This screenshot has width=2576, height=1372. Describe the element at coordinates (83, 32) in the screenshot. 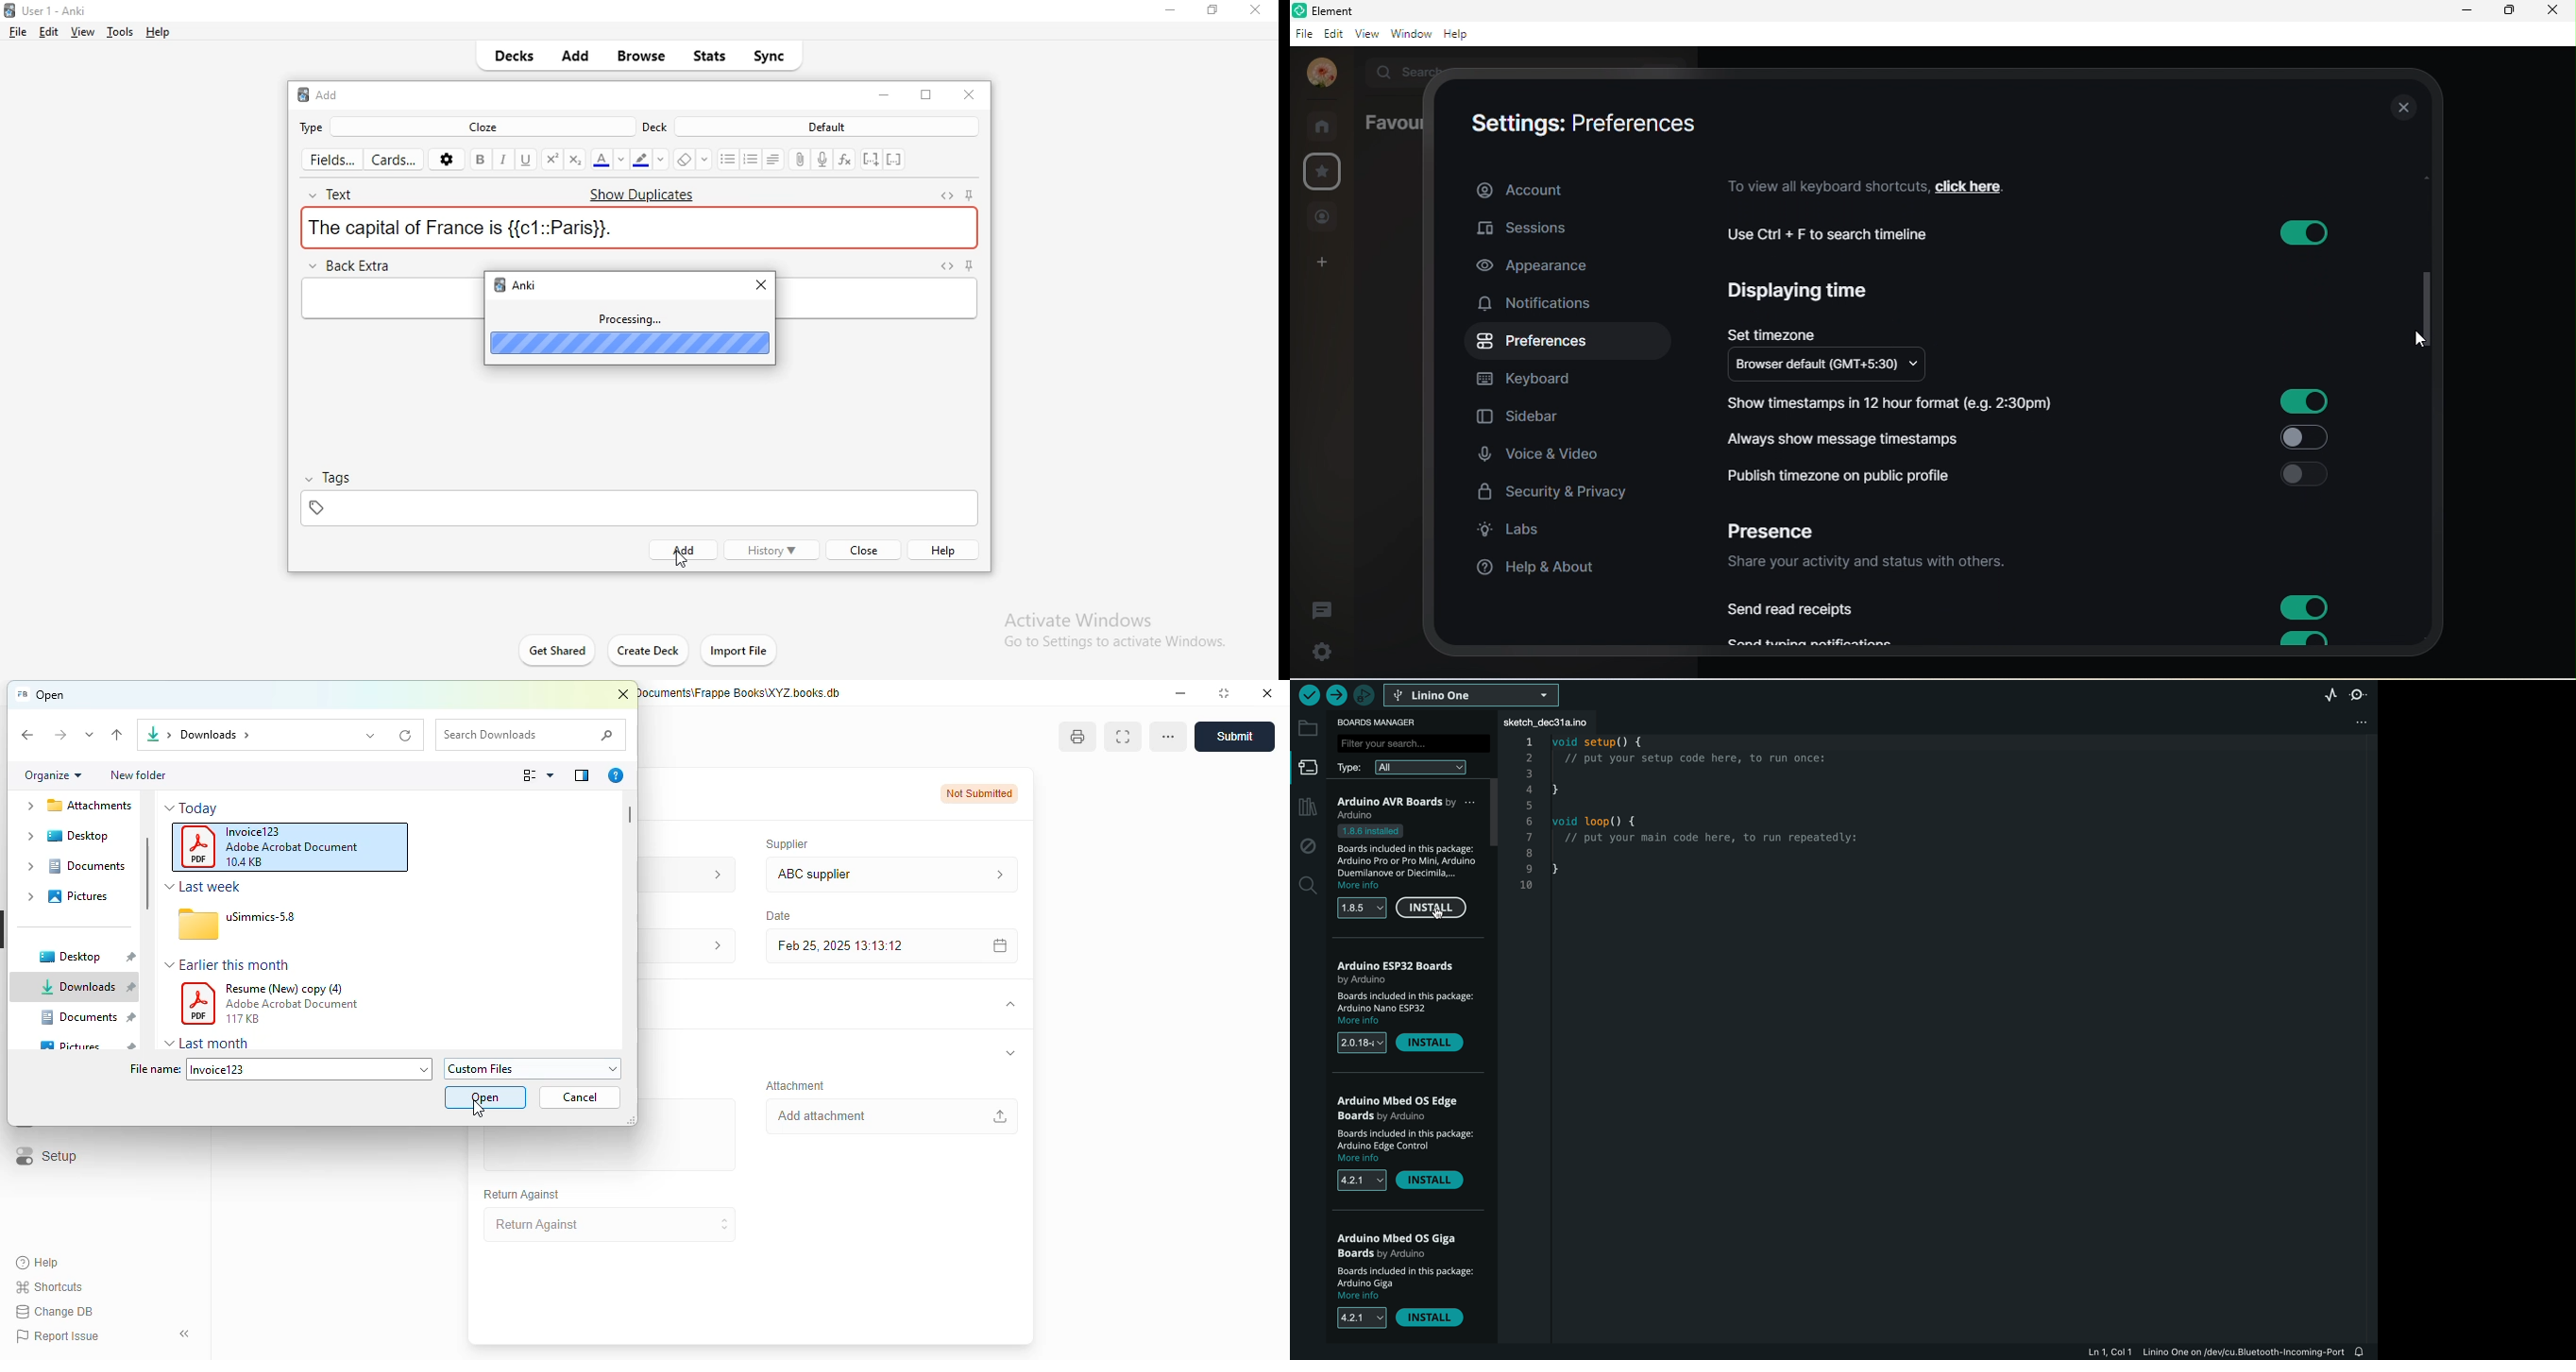

I see `view` at that location.